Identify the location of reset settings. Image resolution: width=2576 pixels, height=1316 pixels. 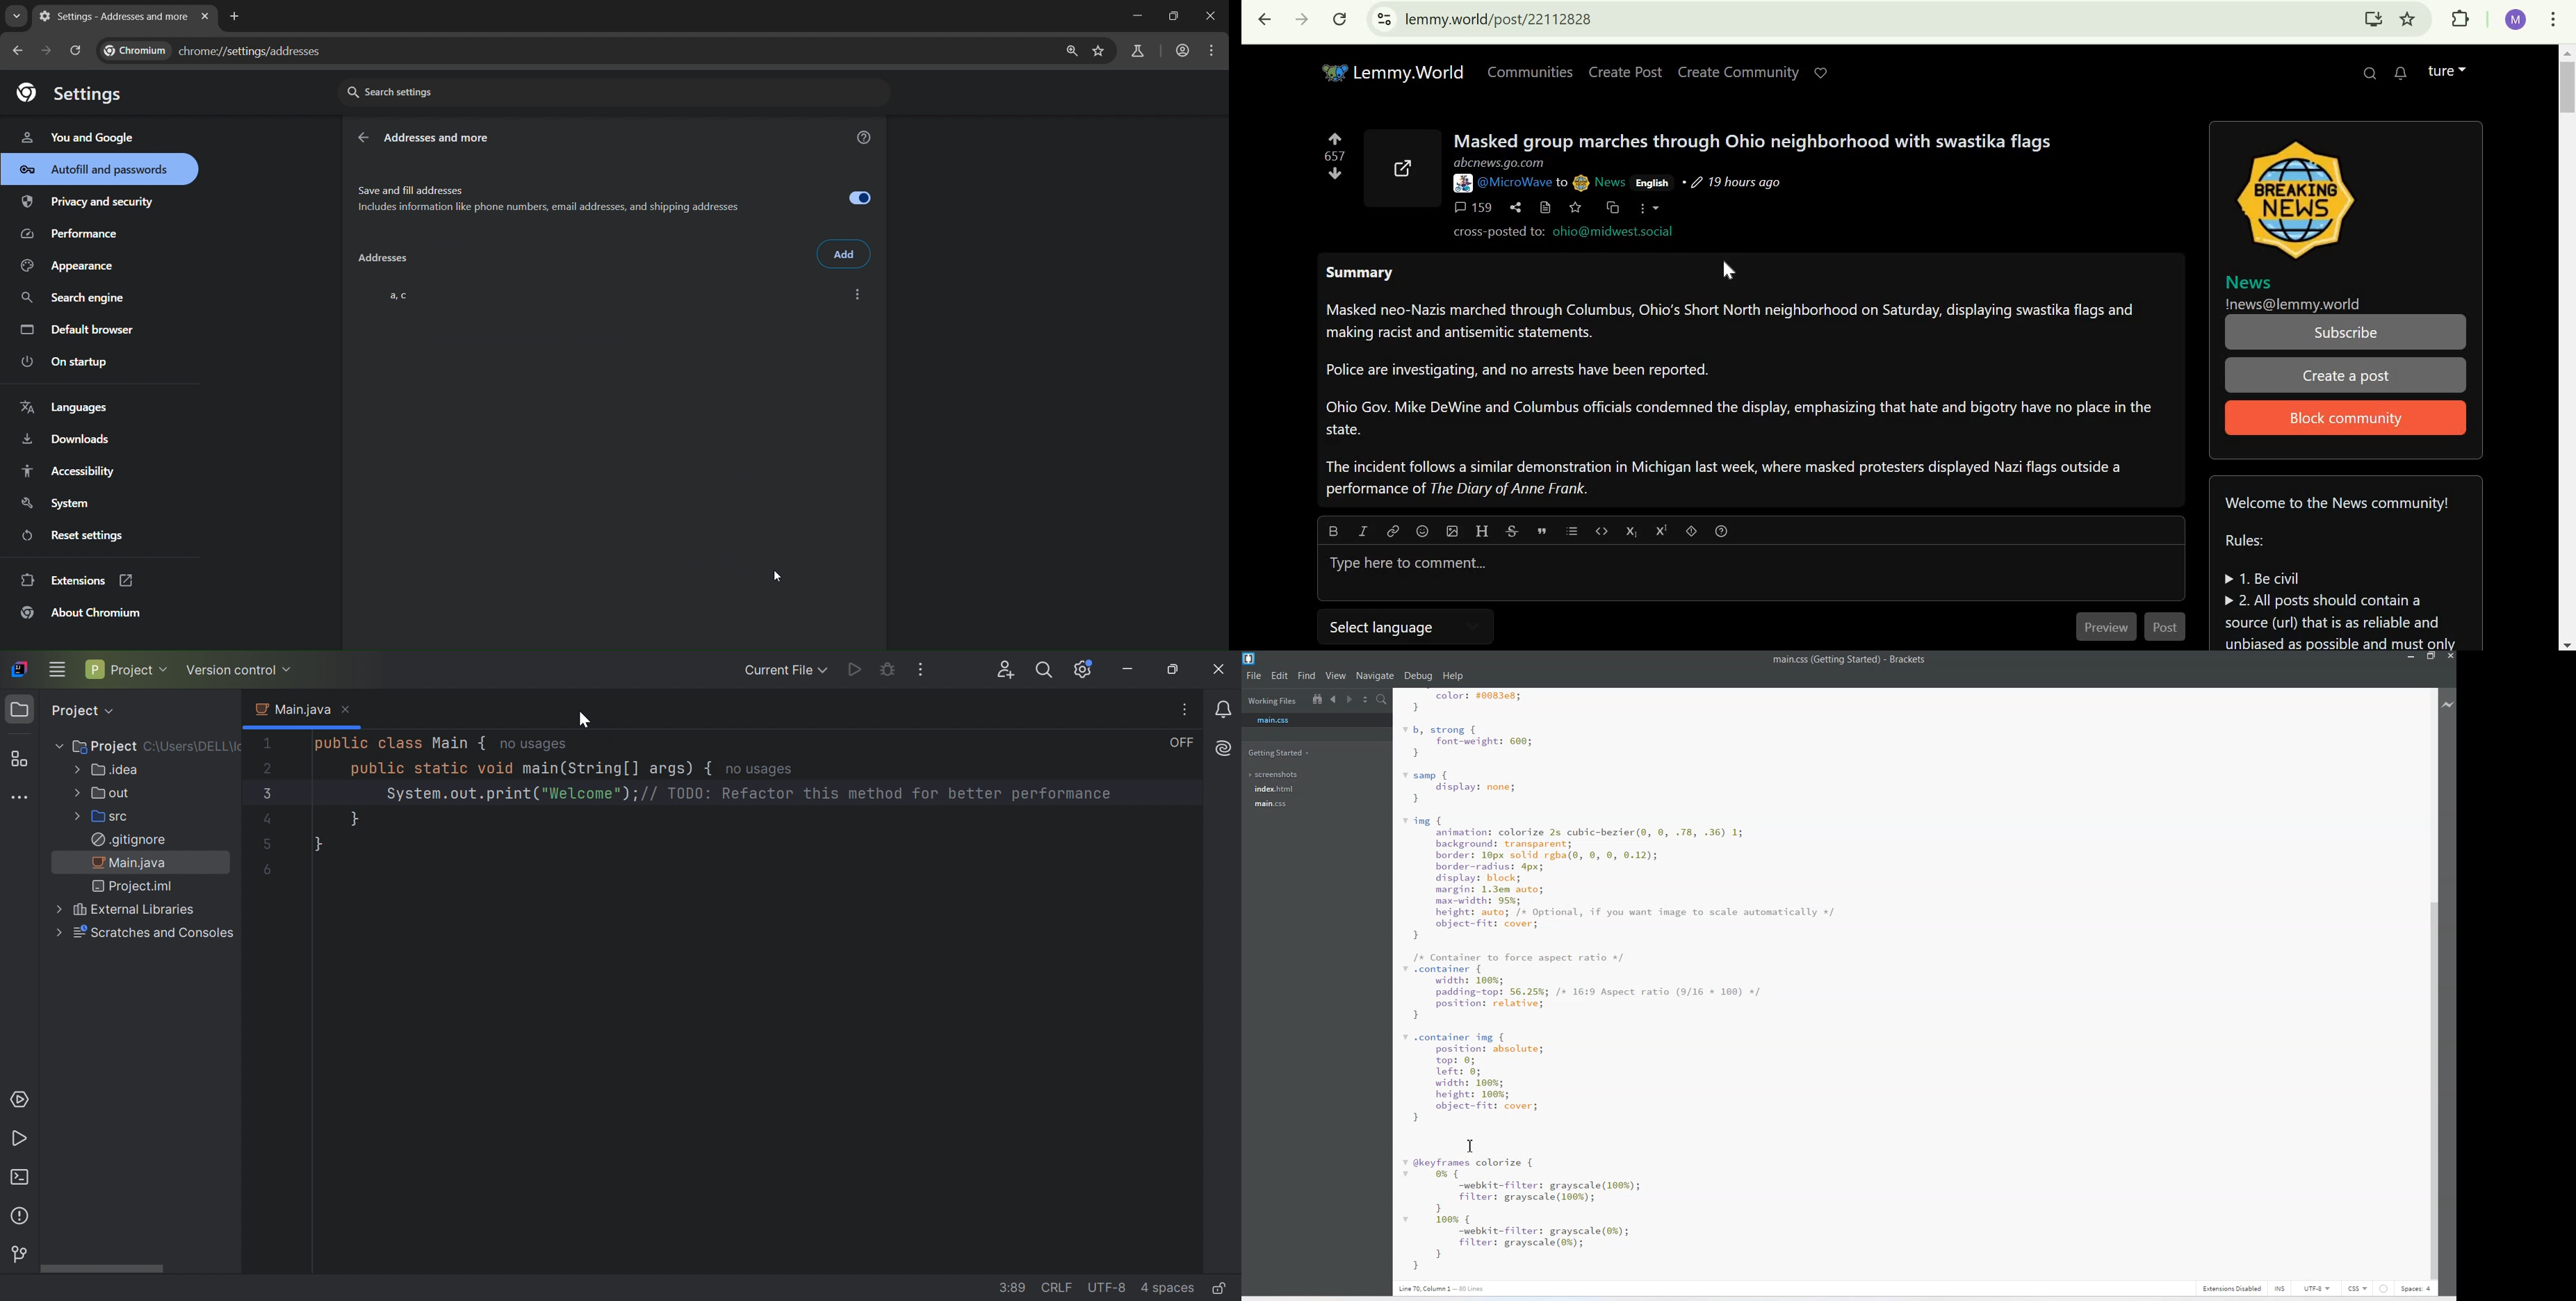
(85, 537).